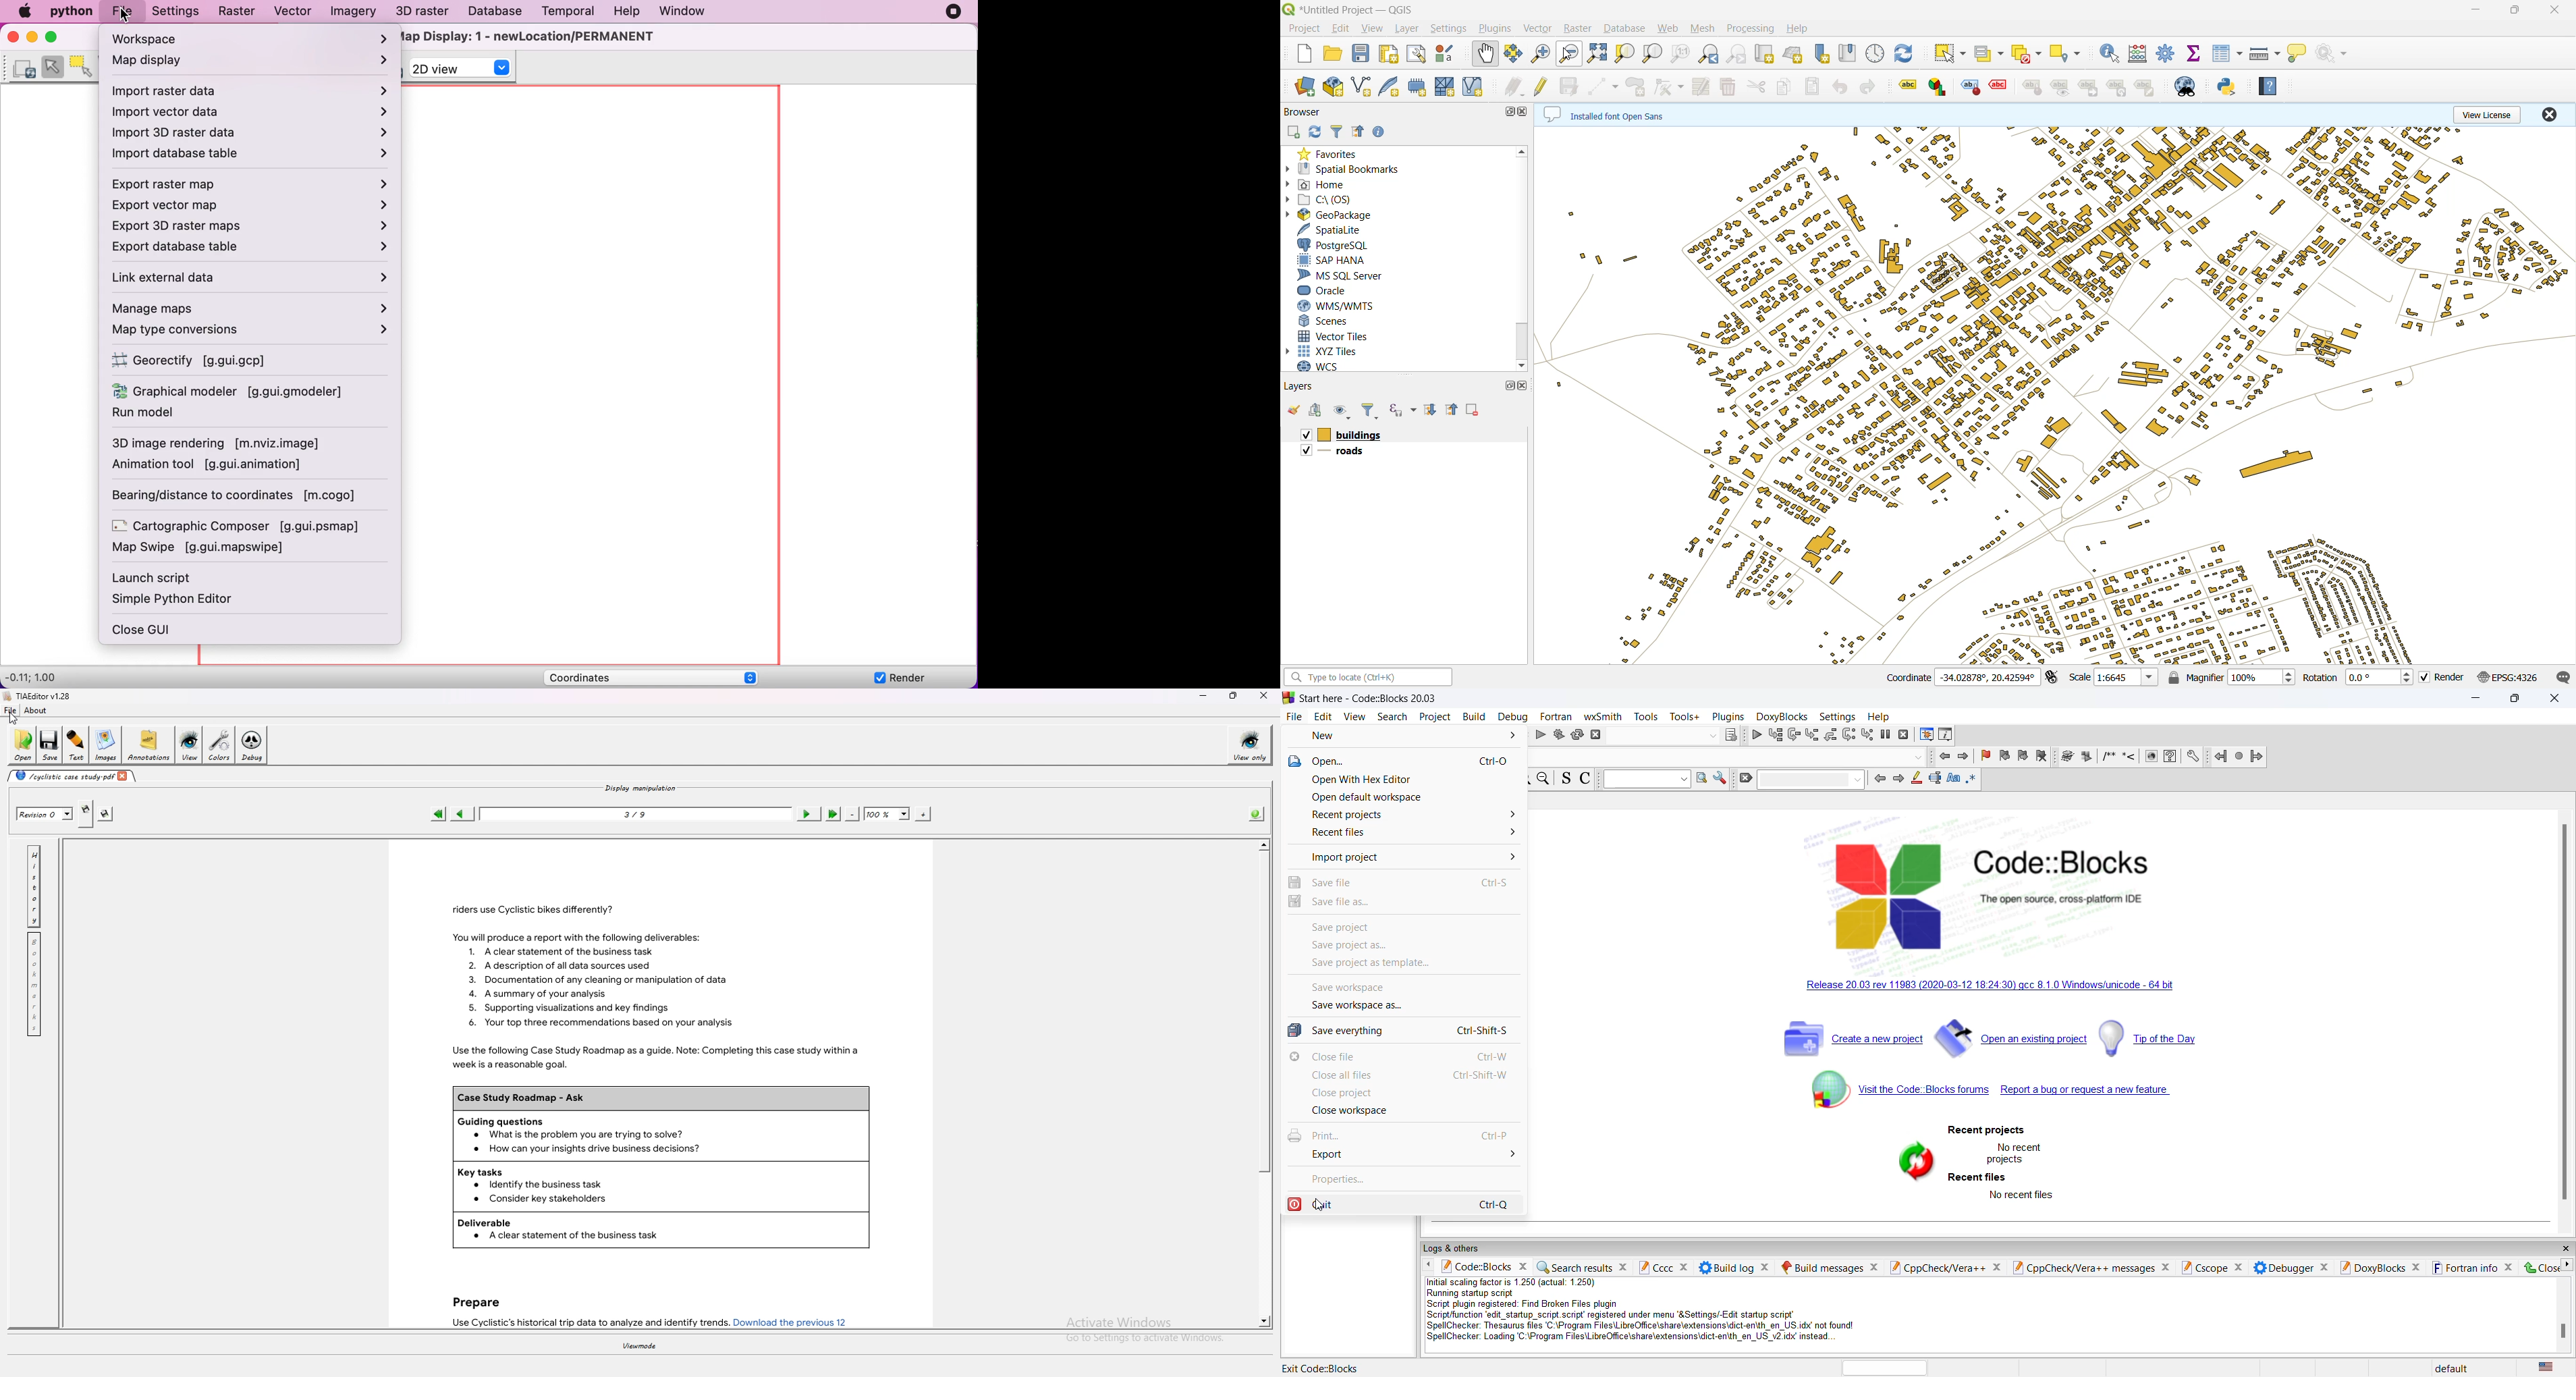 This screenshot has height=1400, width=2576. What do you see at coordinates (1514, 86) in the screenshot?
I see `edits` at bounding box center [1514, 86].